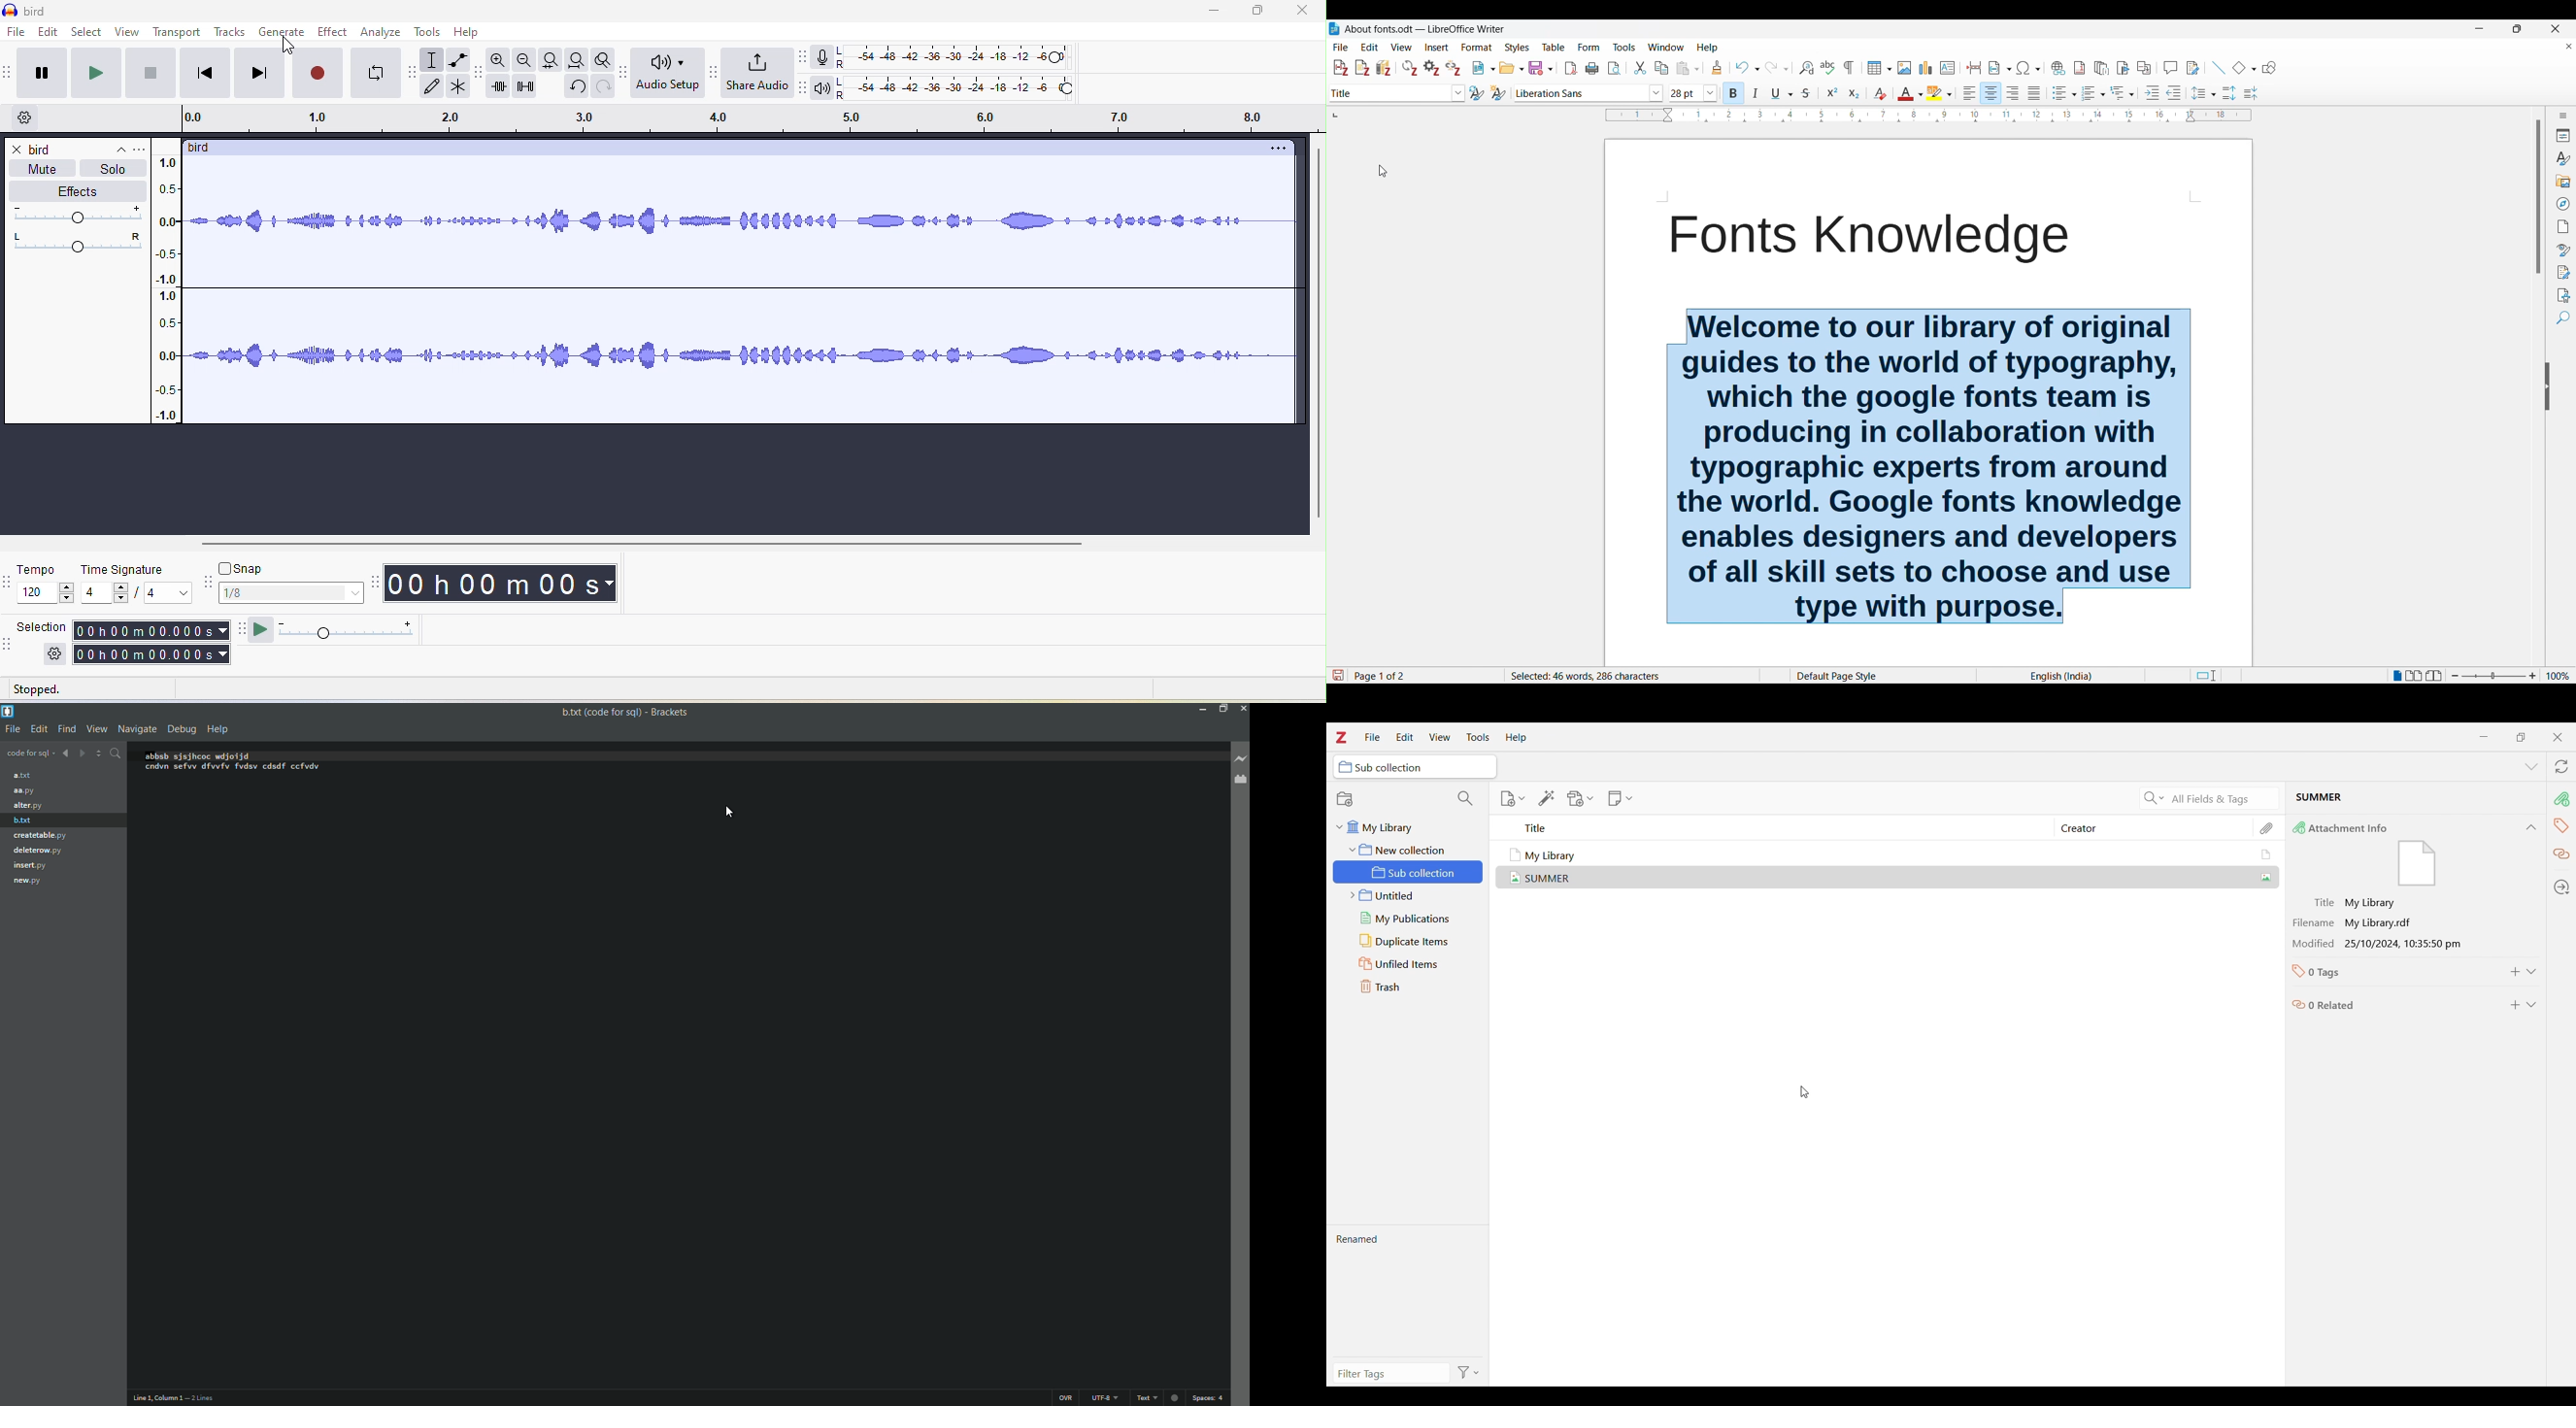 This screenshot has width=2576, height=1428. Describe the element at coordinates (73, 216) in the screenshot. I see `volume` at that location.